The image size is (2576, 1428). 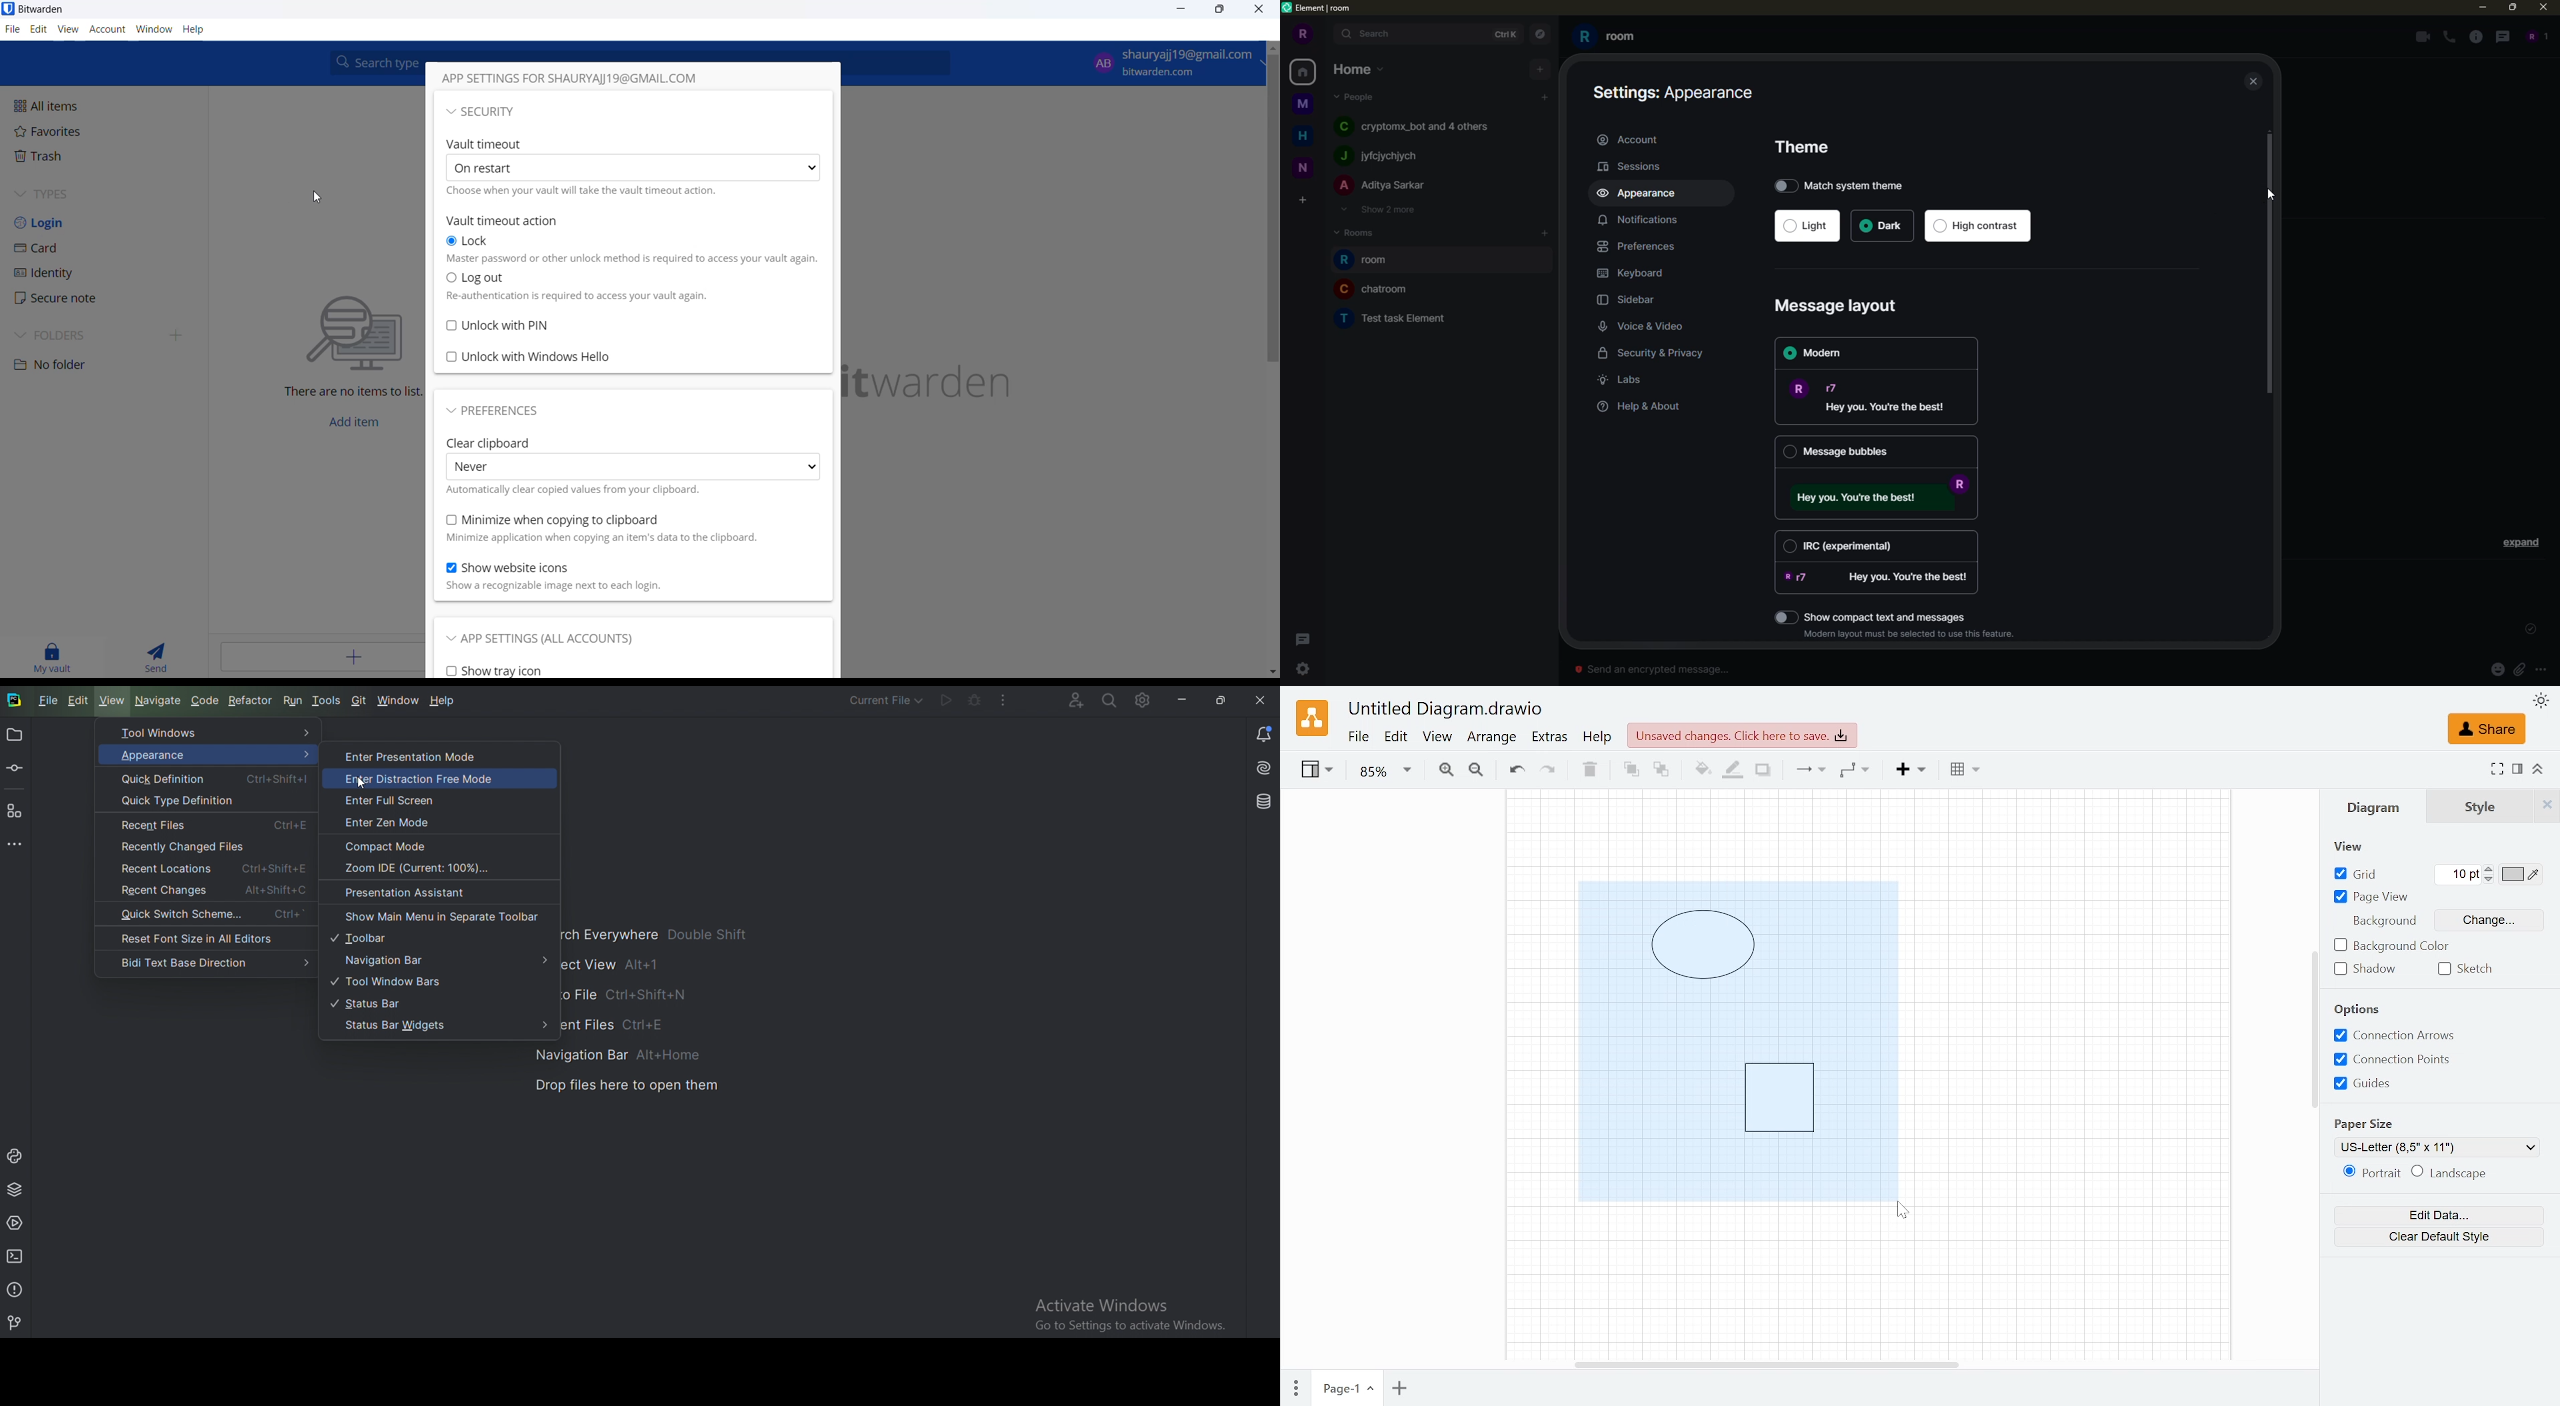 I want to click on create space, so click(x=1302, y=201).